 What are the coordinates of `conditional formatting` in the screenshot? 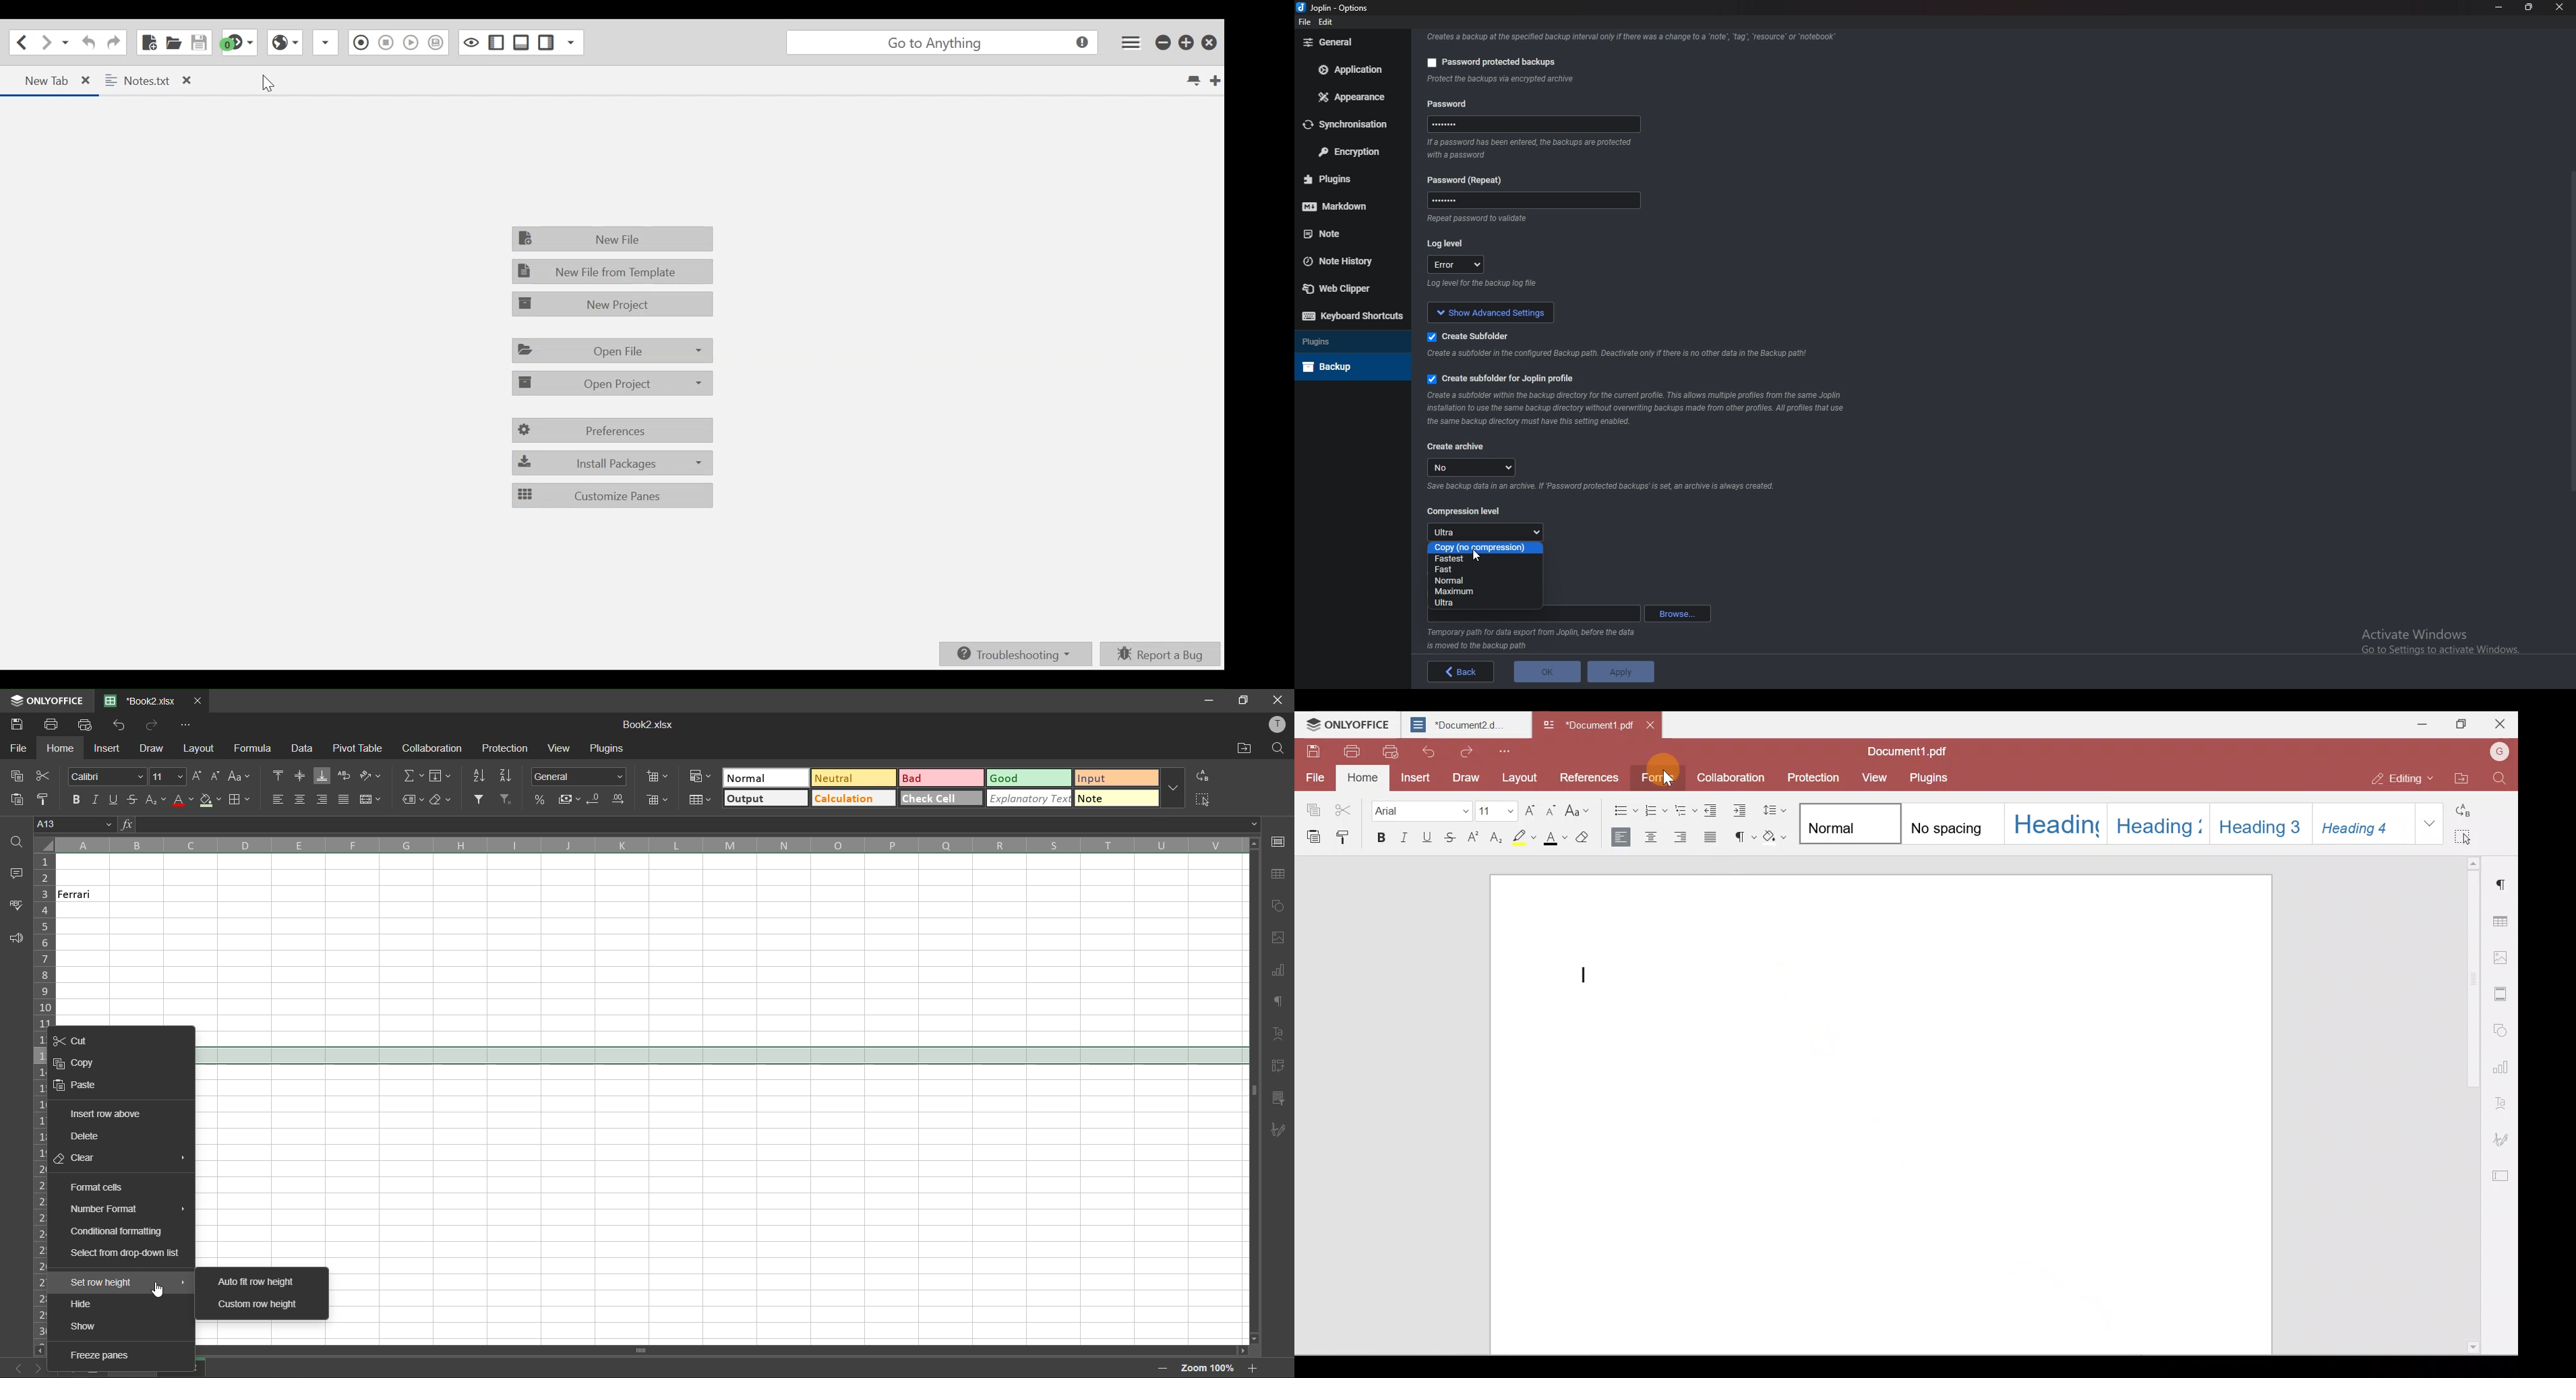 It's located at (119, 1232).